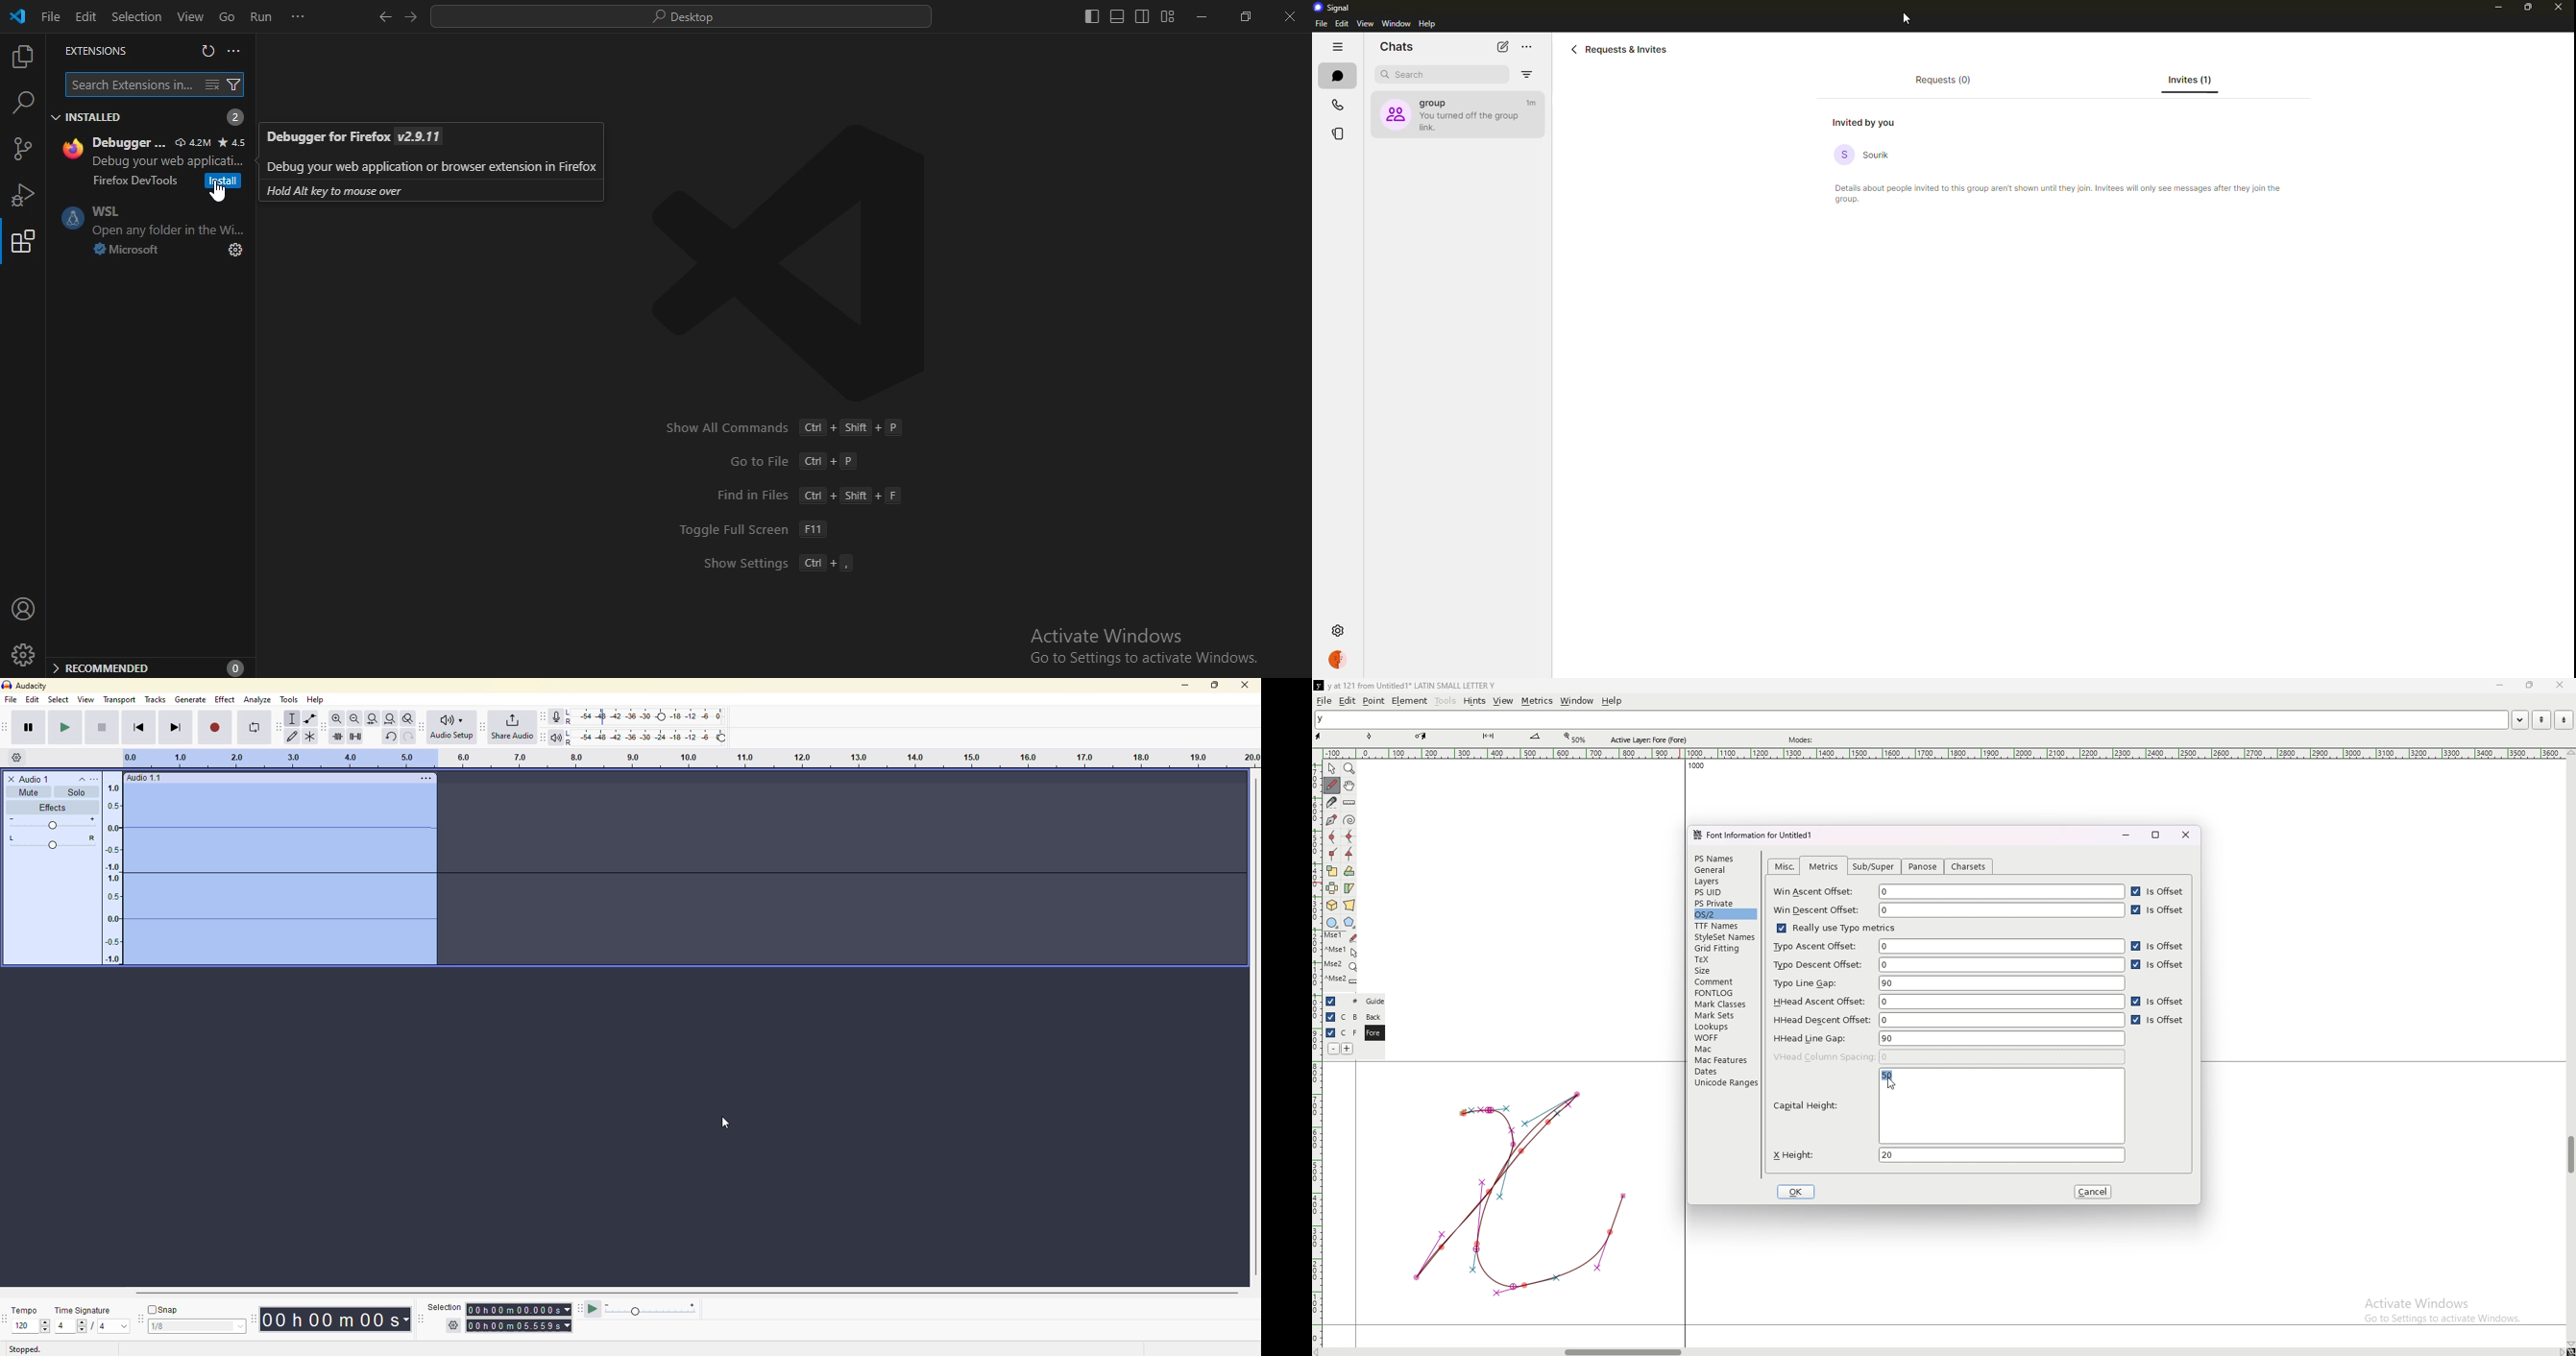 The image size is (2576, 1372). What do you see at coordinates (1342, 24) in the screenshot?
I see `edit` at bounding box center [1342, 24].